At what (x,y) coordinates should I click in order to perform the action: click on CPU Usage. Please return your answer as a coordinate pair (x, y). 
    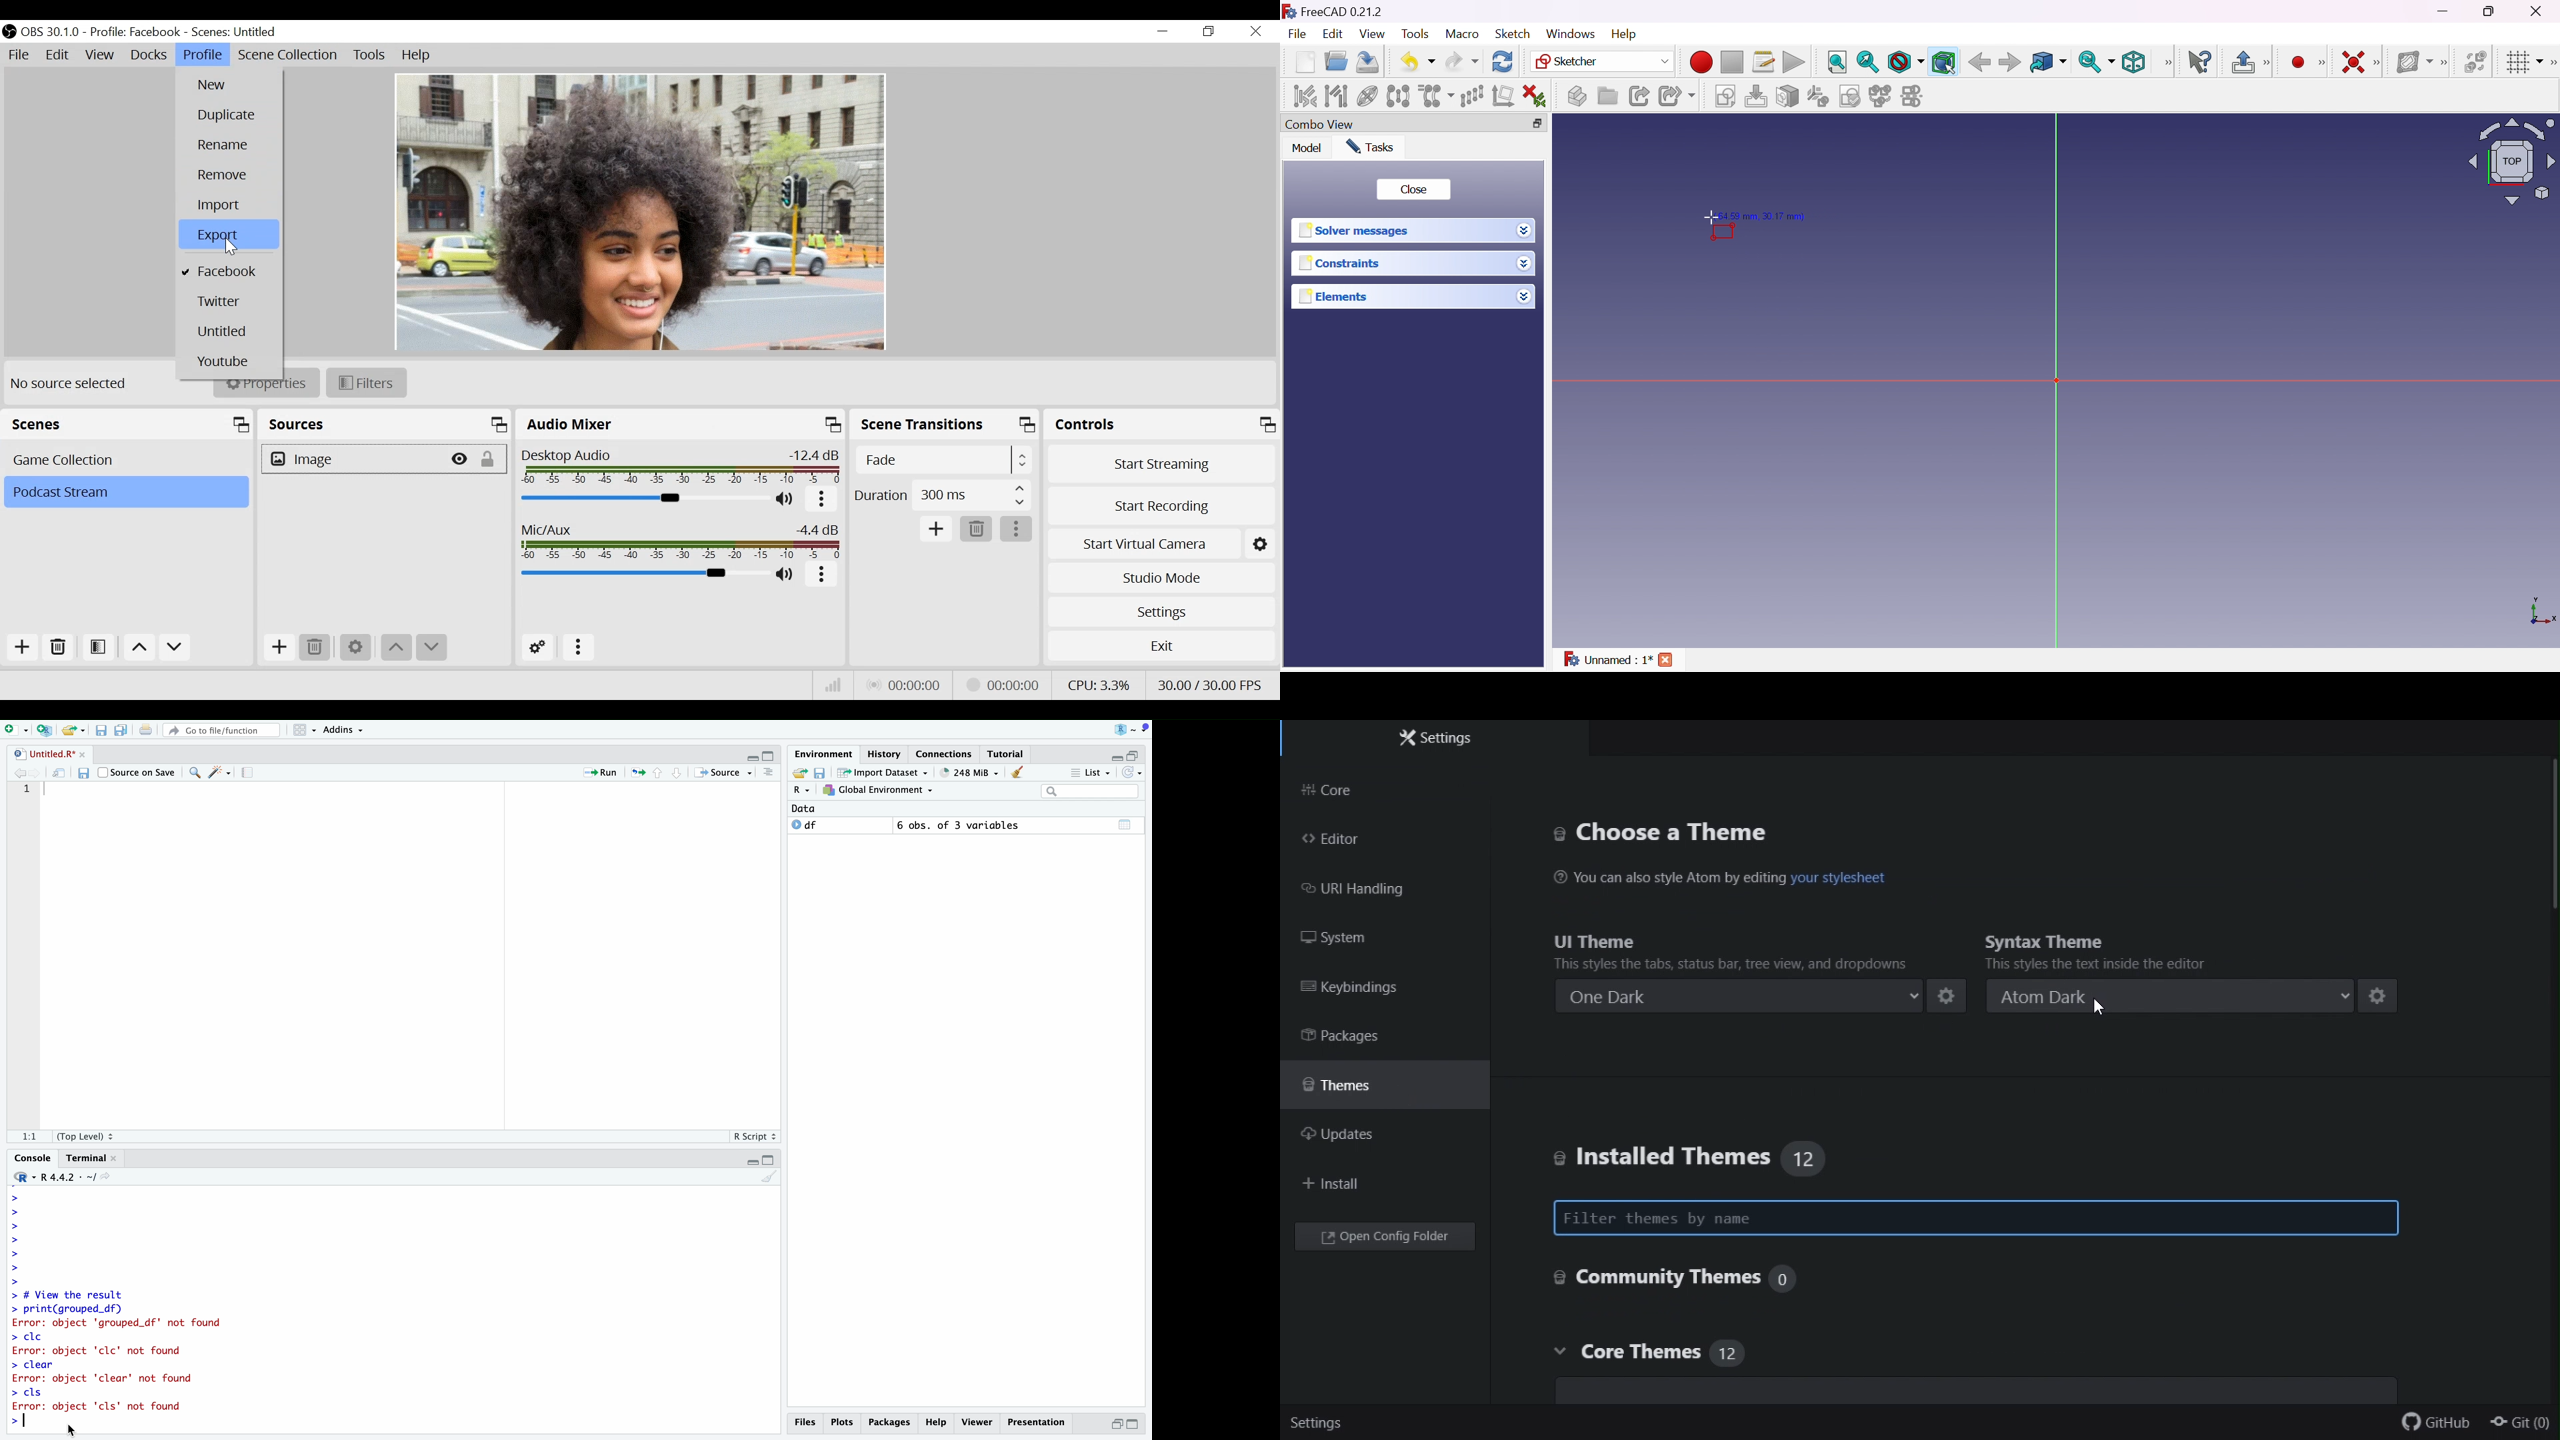
    Looking at the image, I should click on (1099, 683).